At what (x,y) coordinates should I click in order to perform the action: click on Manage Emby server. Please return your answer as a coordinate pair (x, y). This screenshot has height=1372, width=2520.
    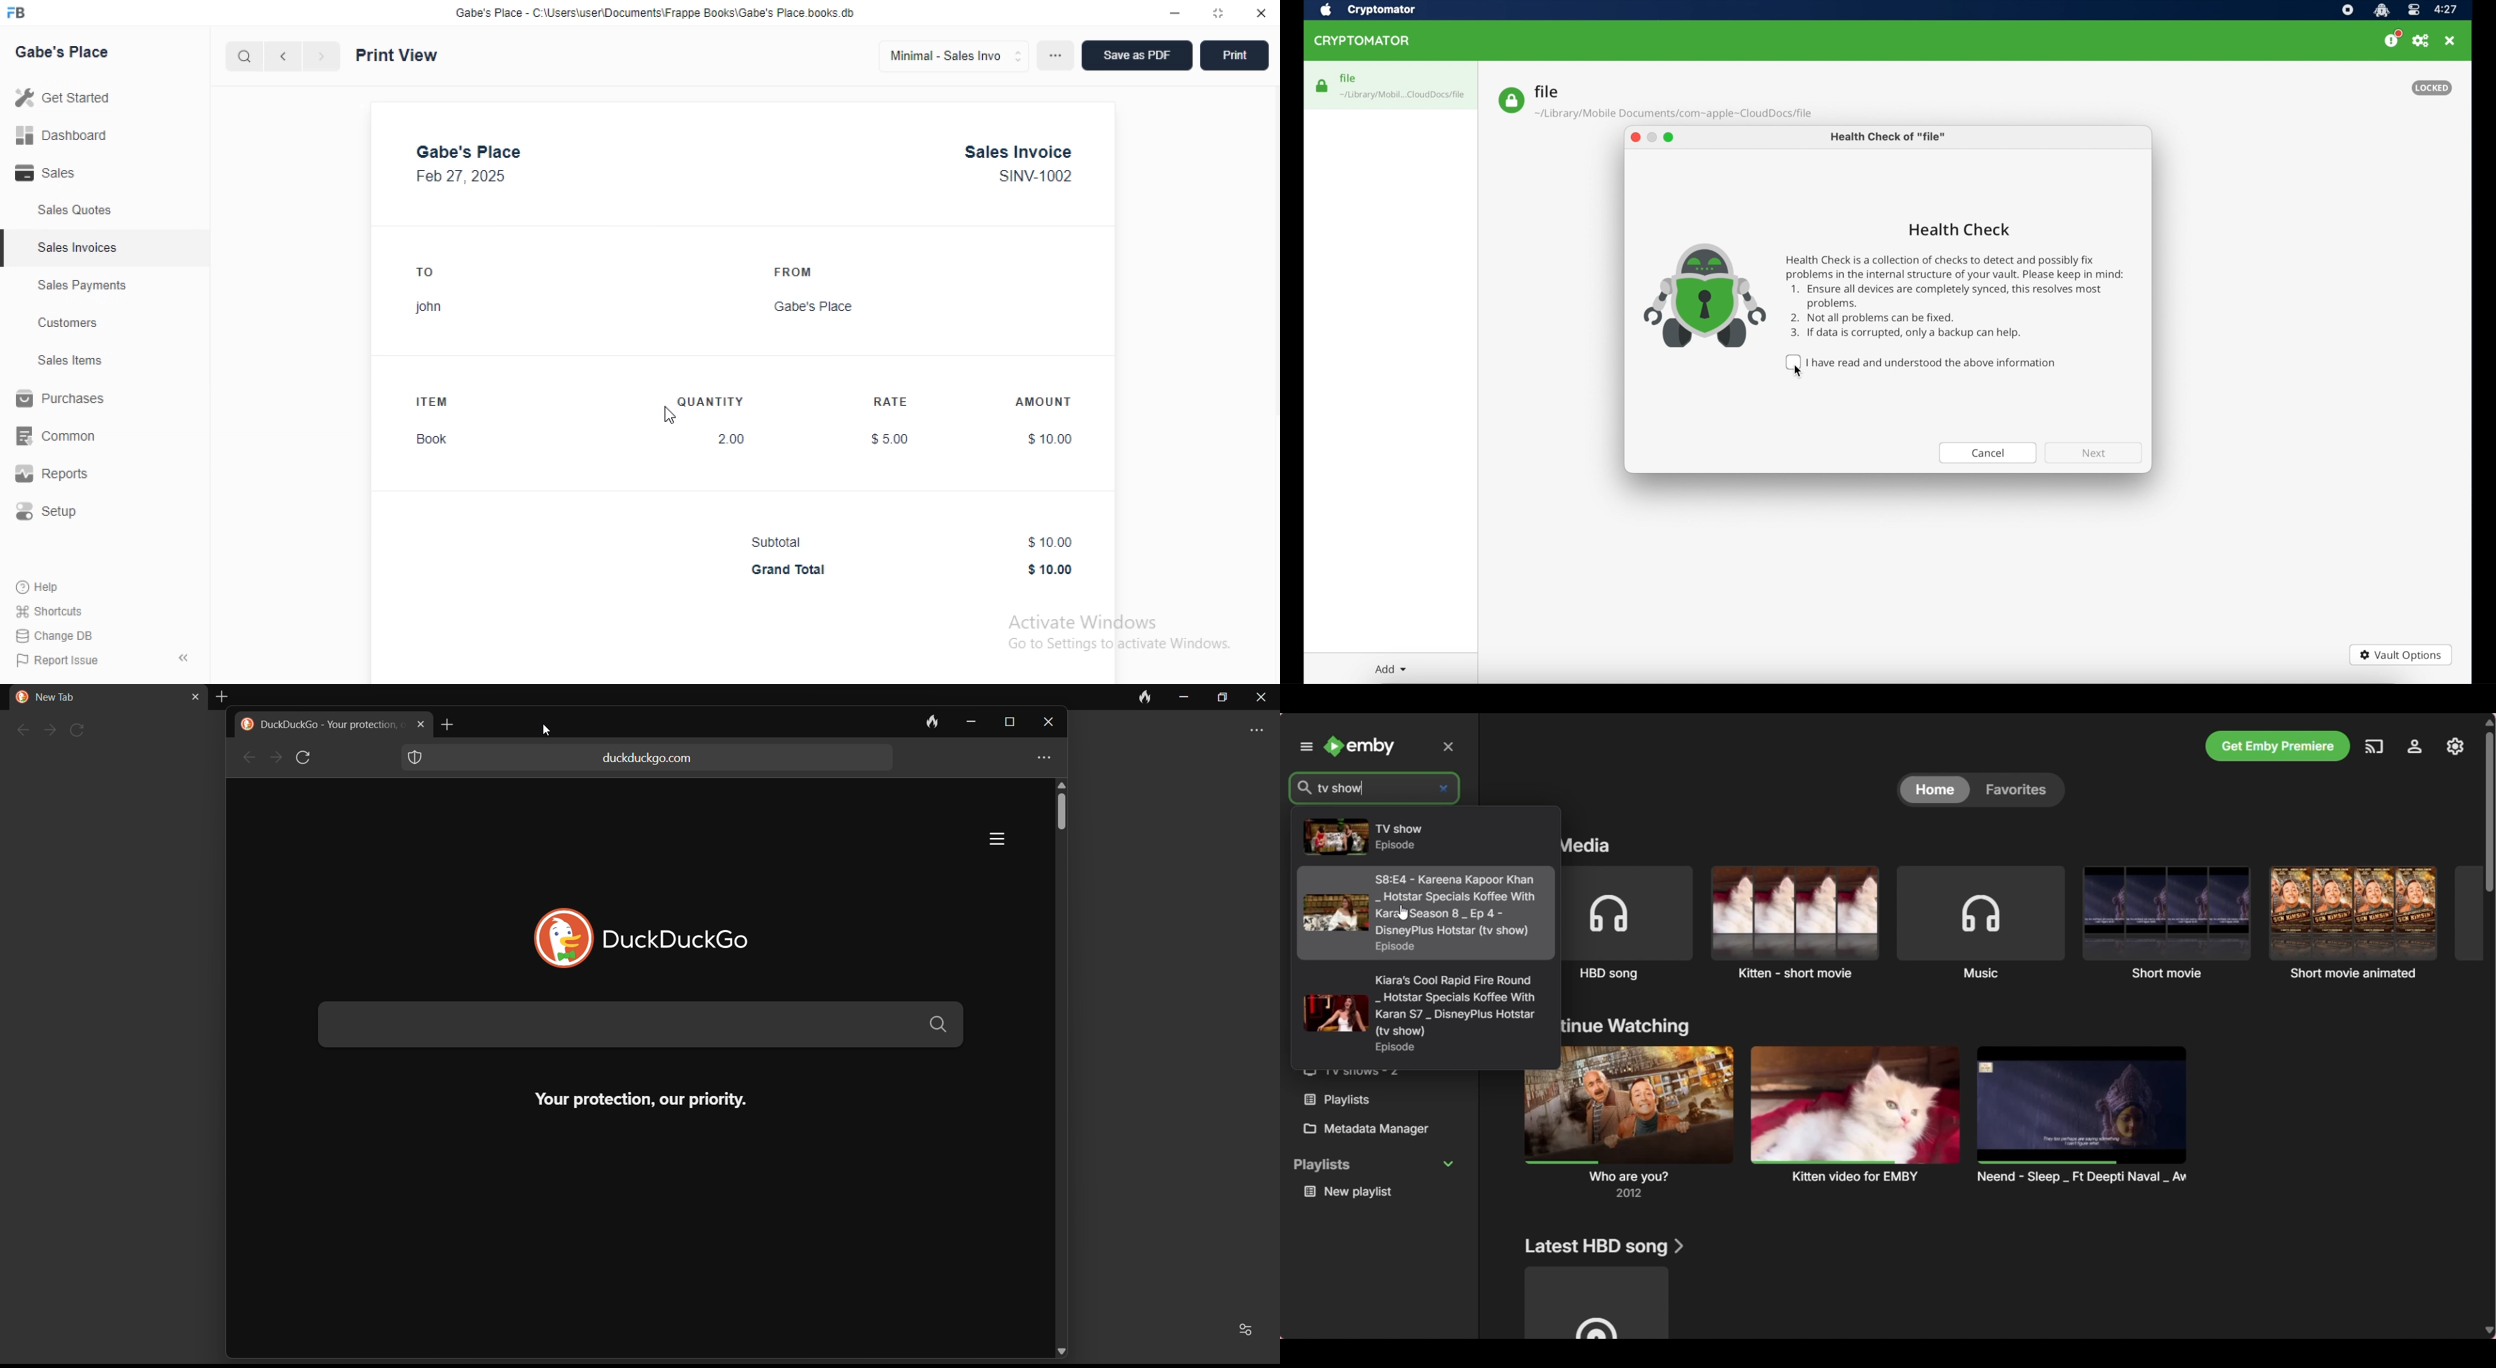
    Looking at the image, I should click on (2455, 746).